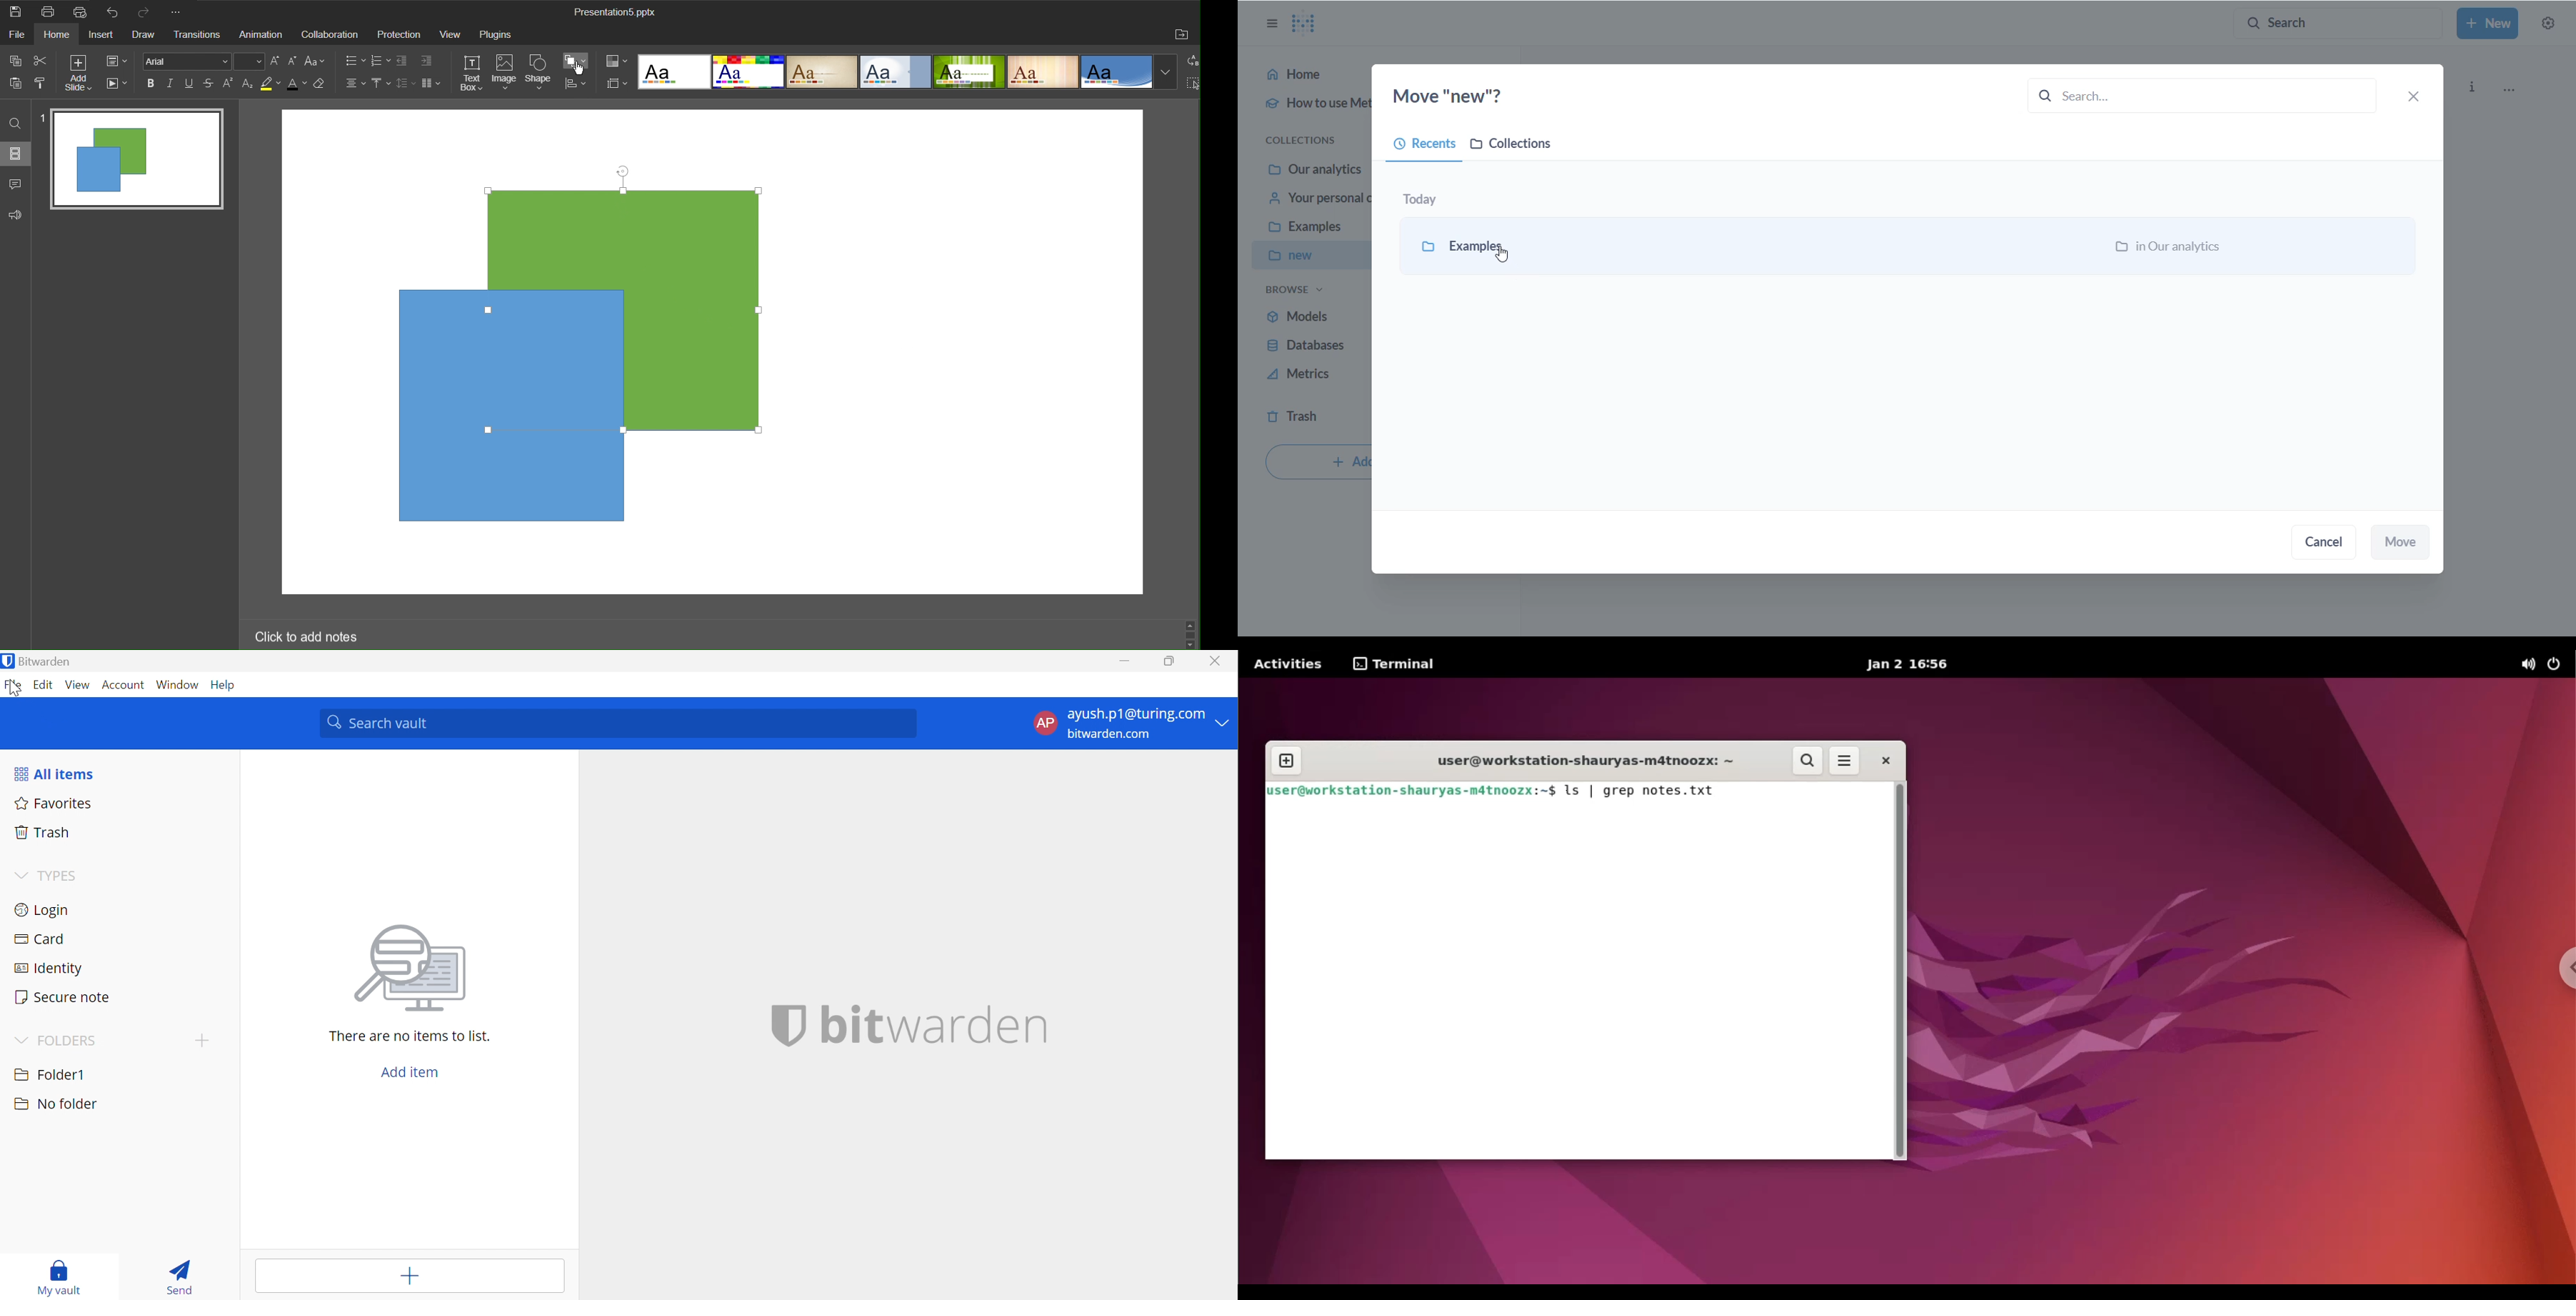  What do you see at coordinates (272, 85) in the screenshot?
I see `Highlight` at bounding box center [272, 85].